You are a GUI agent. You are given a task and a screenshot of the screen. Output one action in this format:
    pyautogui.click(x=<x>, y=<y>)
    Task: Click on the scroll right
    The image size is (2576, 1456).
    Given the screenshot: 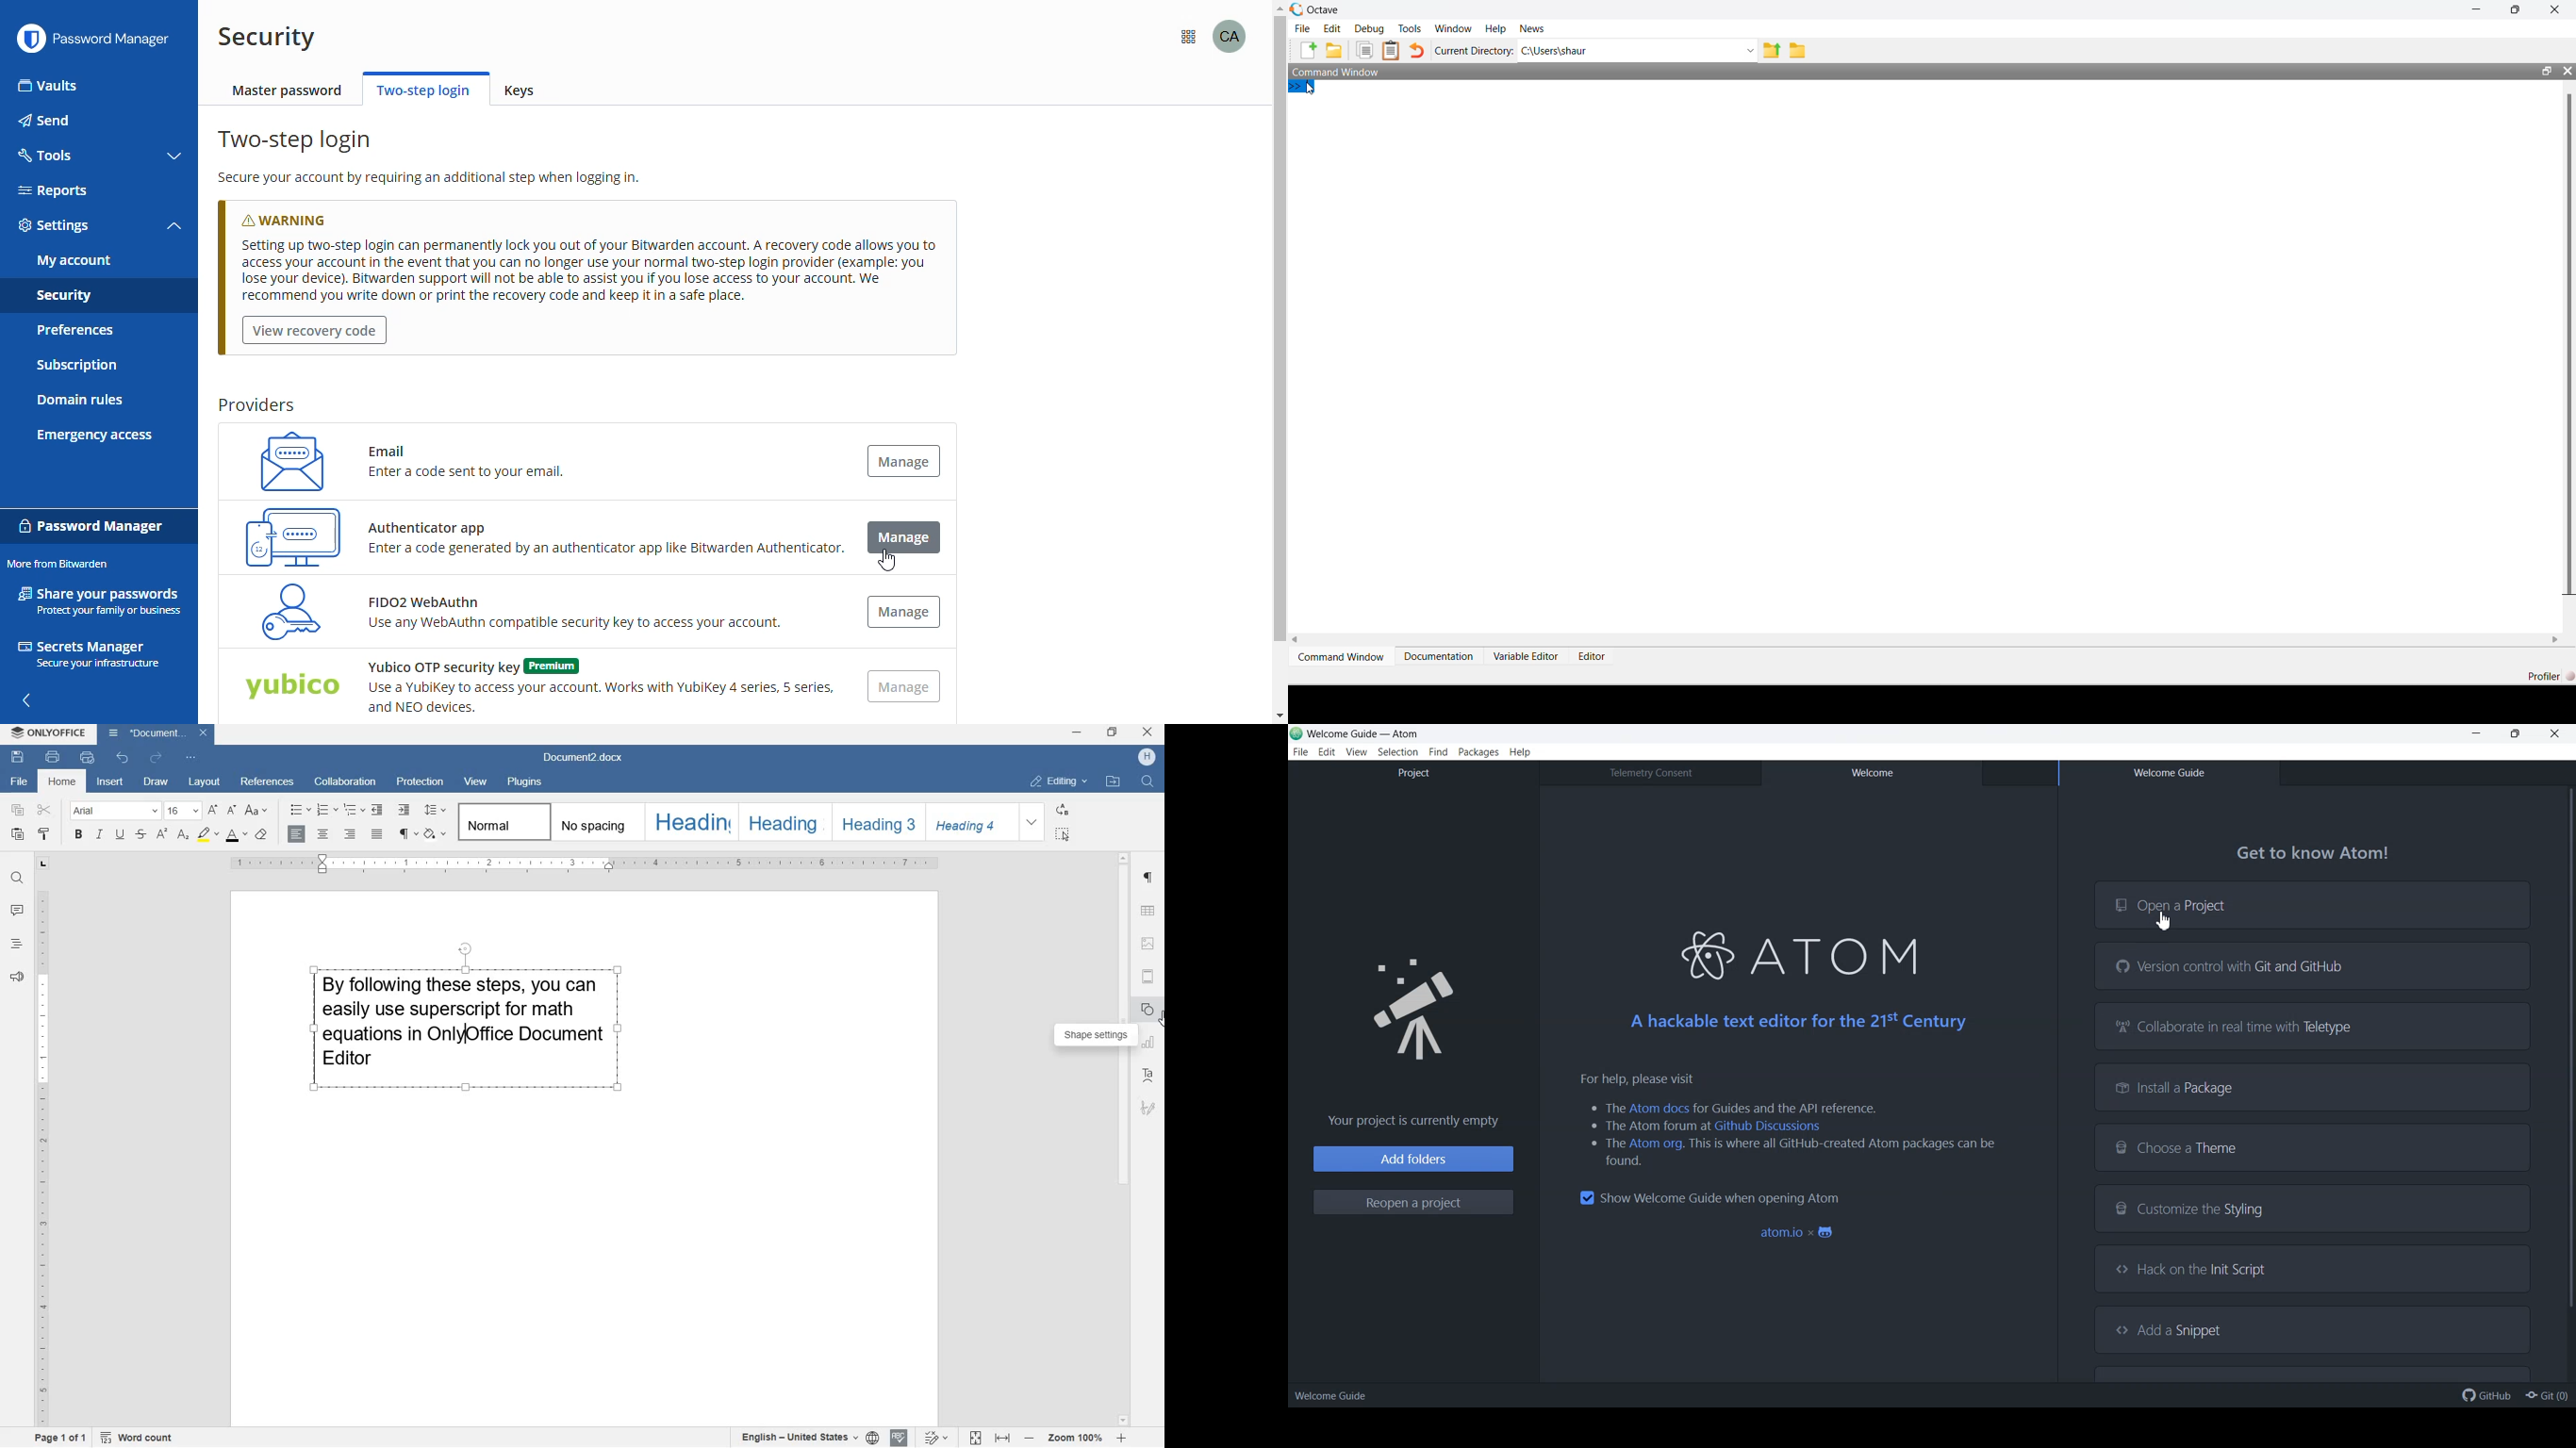 What is the action you would take?
    pyautogui.click(x=2556, y=640)
    